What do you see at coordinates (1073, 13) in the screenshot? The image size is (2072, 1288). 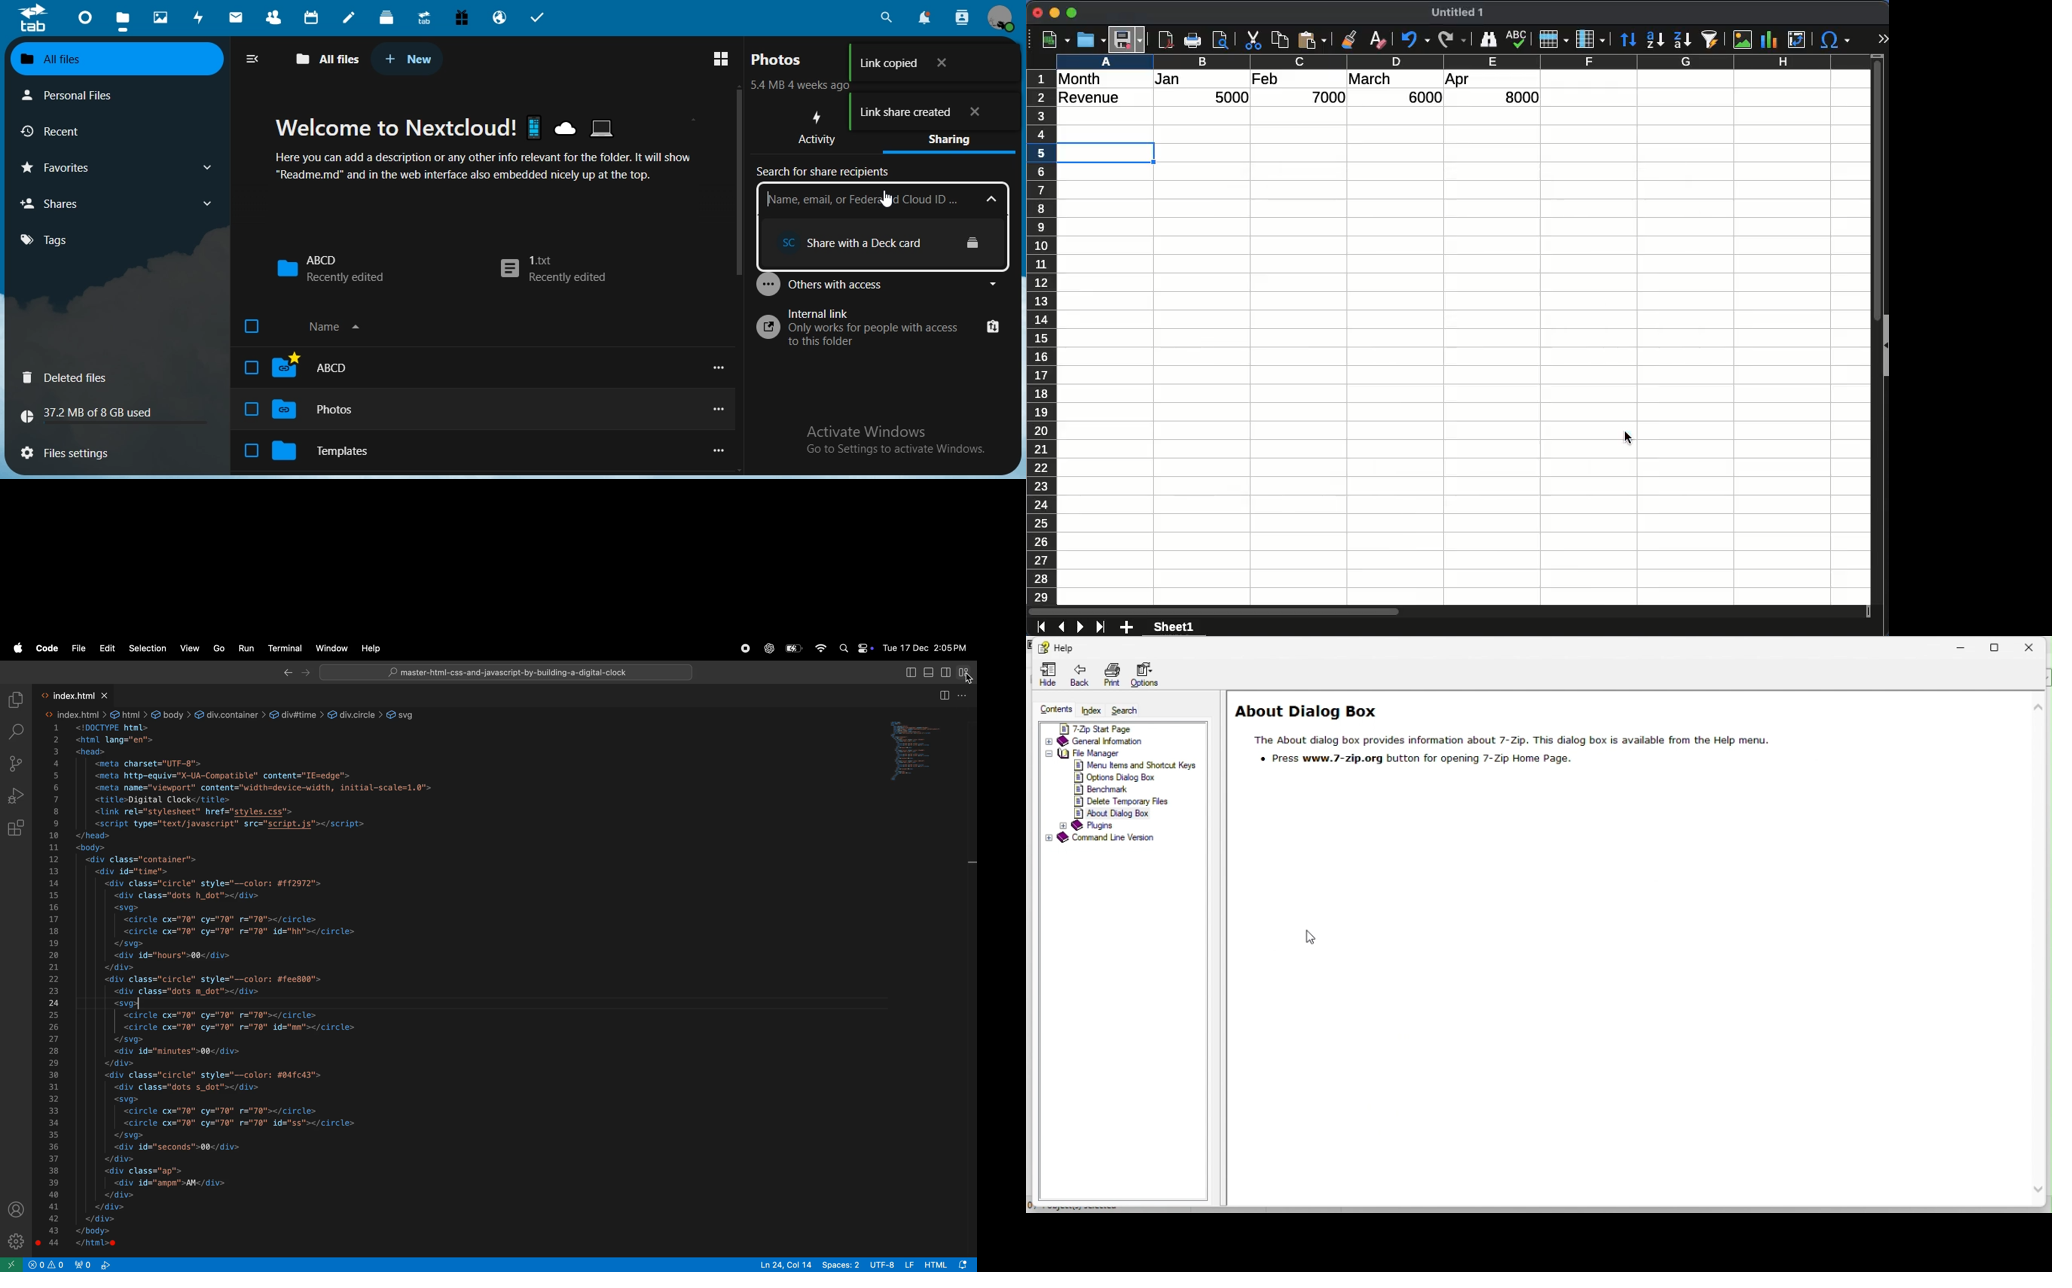 I see `maximize` at bounding box center [1073, 13].